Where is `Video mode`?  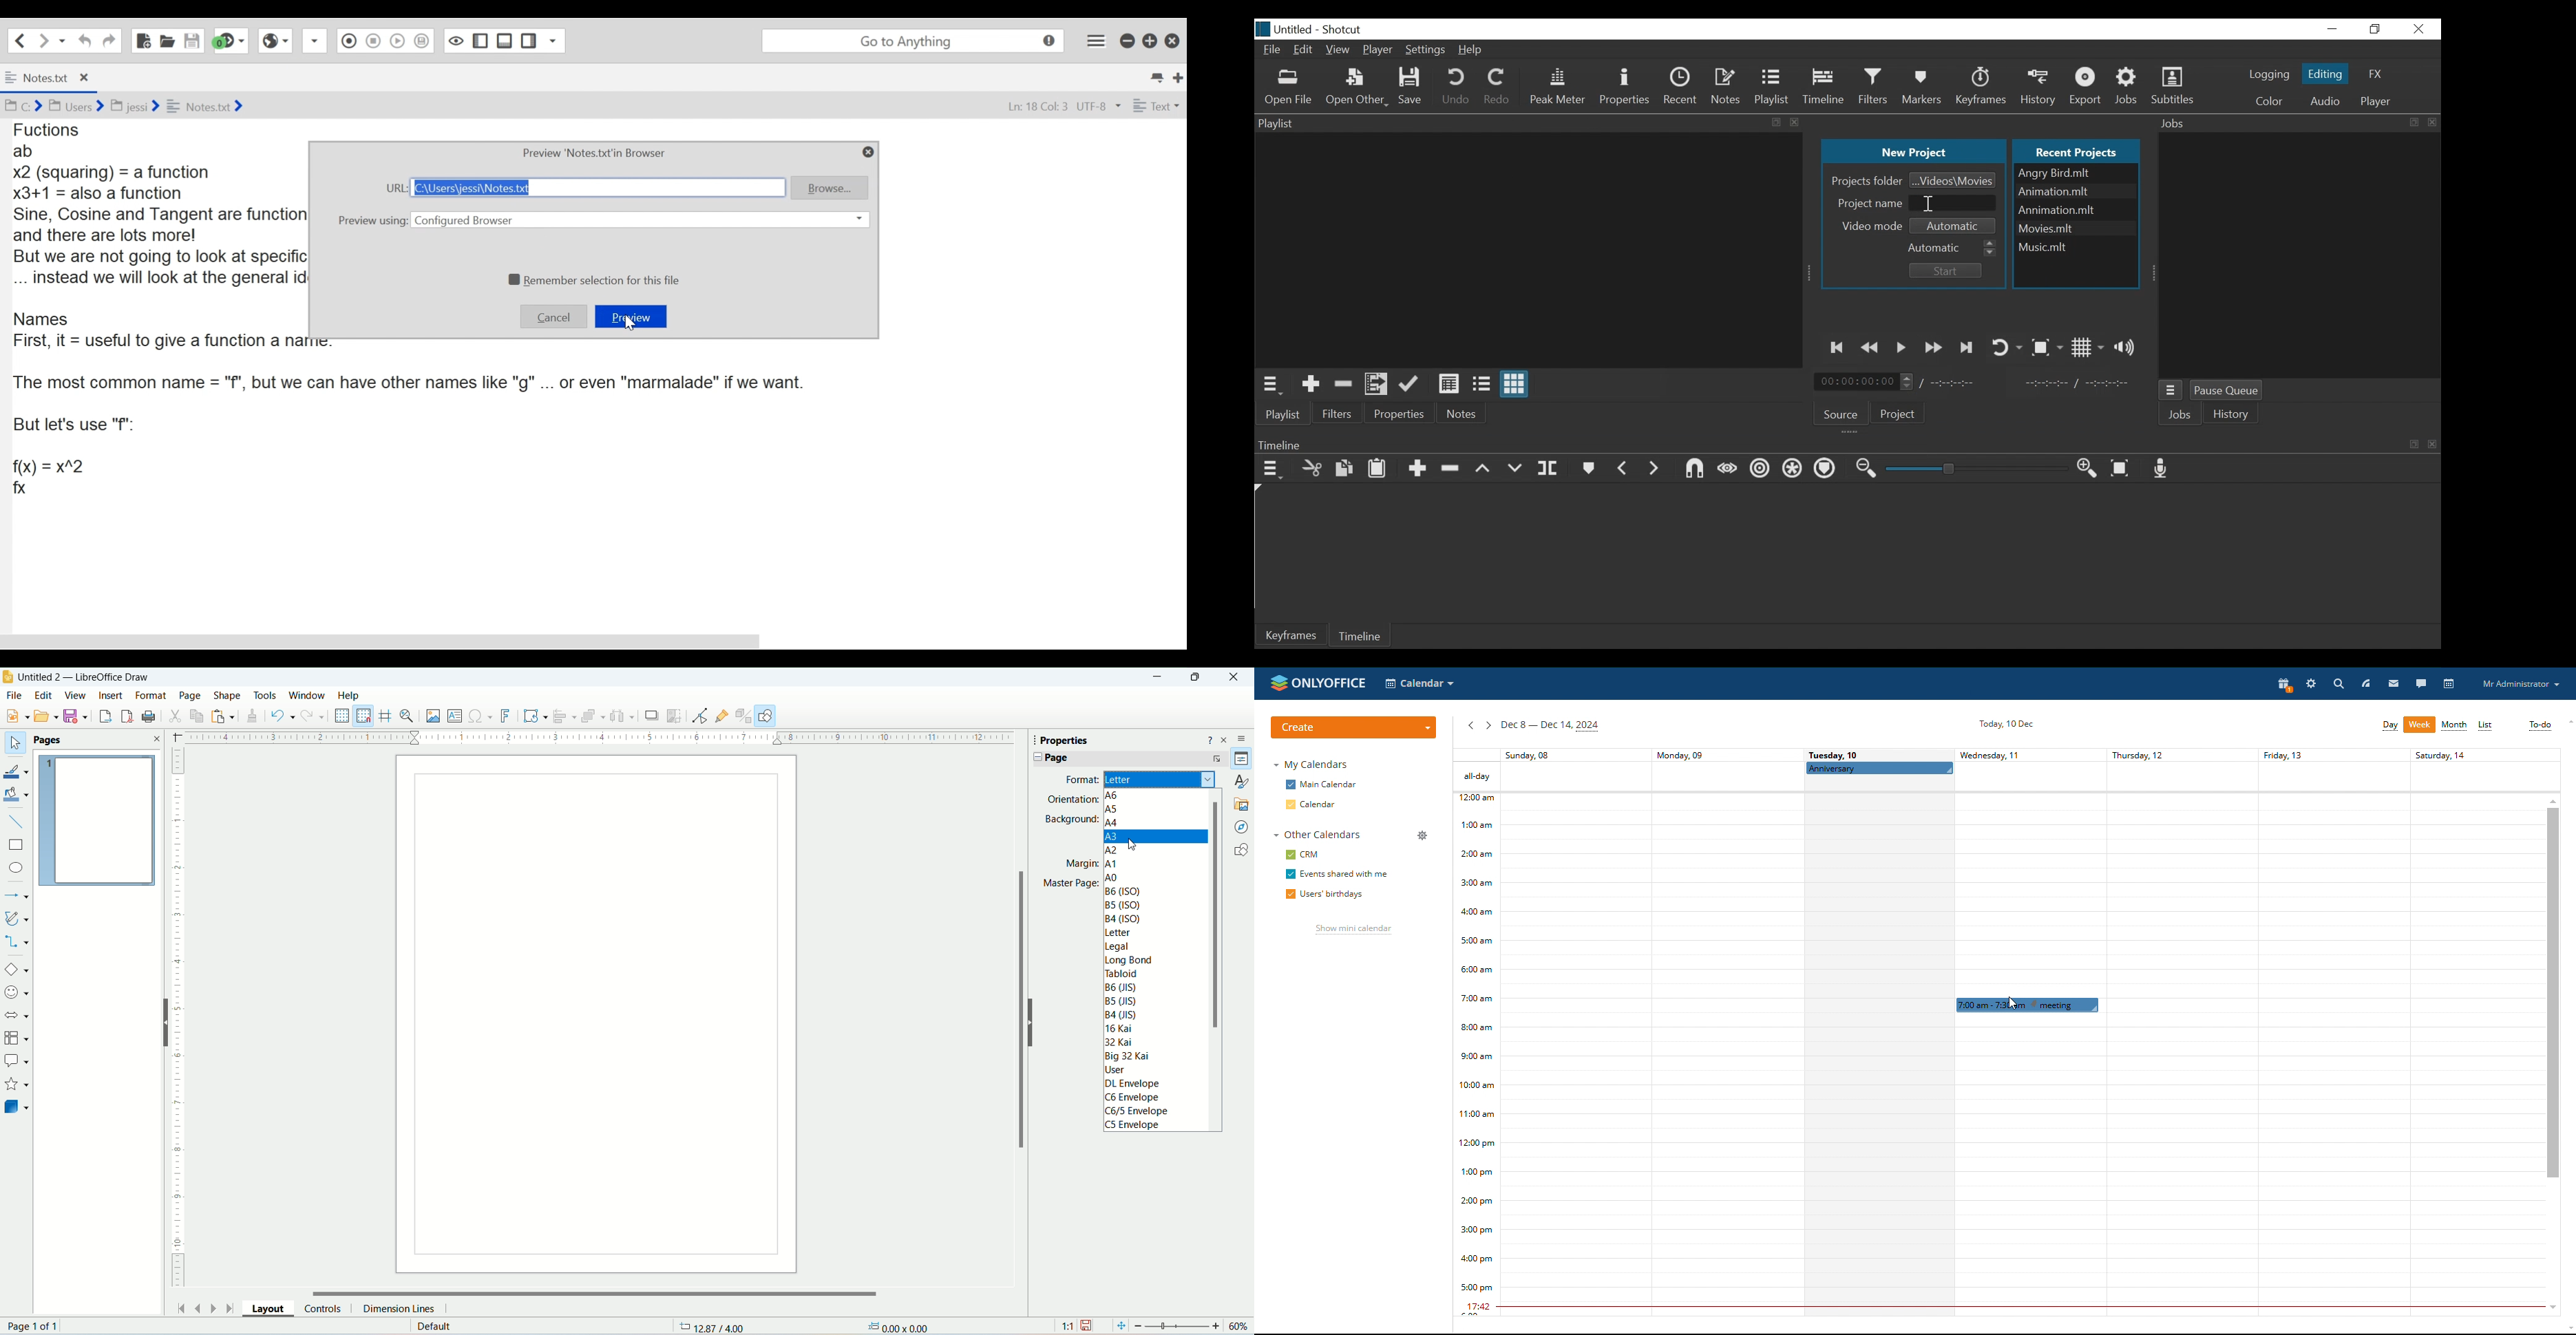 Video mode is located at coordinates (1873, 226).